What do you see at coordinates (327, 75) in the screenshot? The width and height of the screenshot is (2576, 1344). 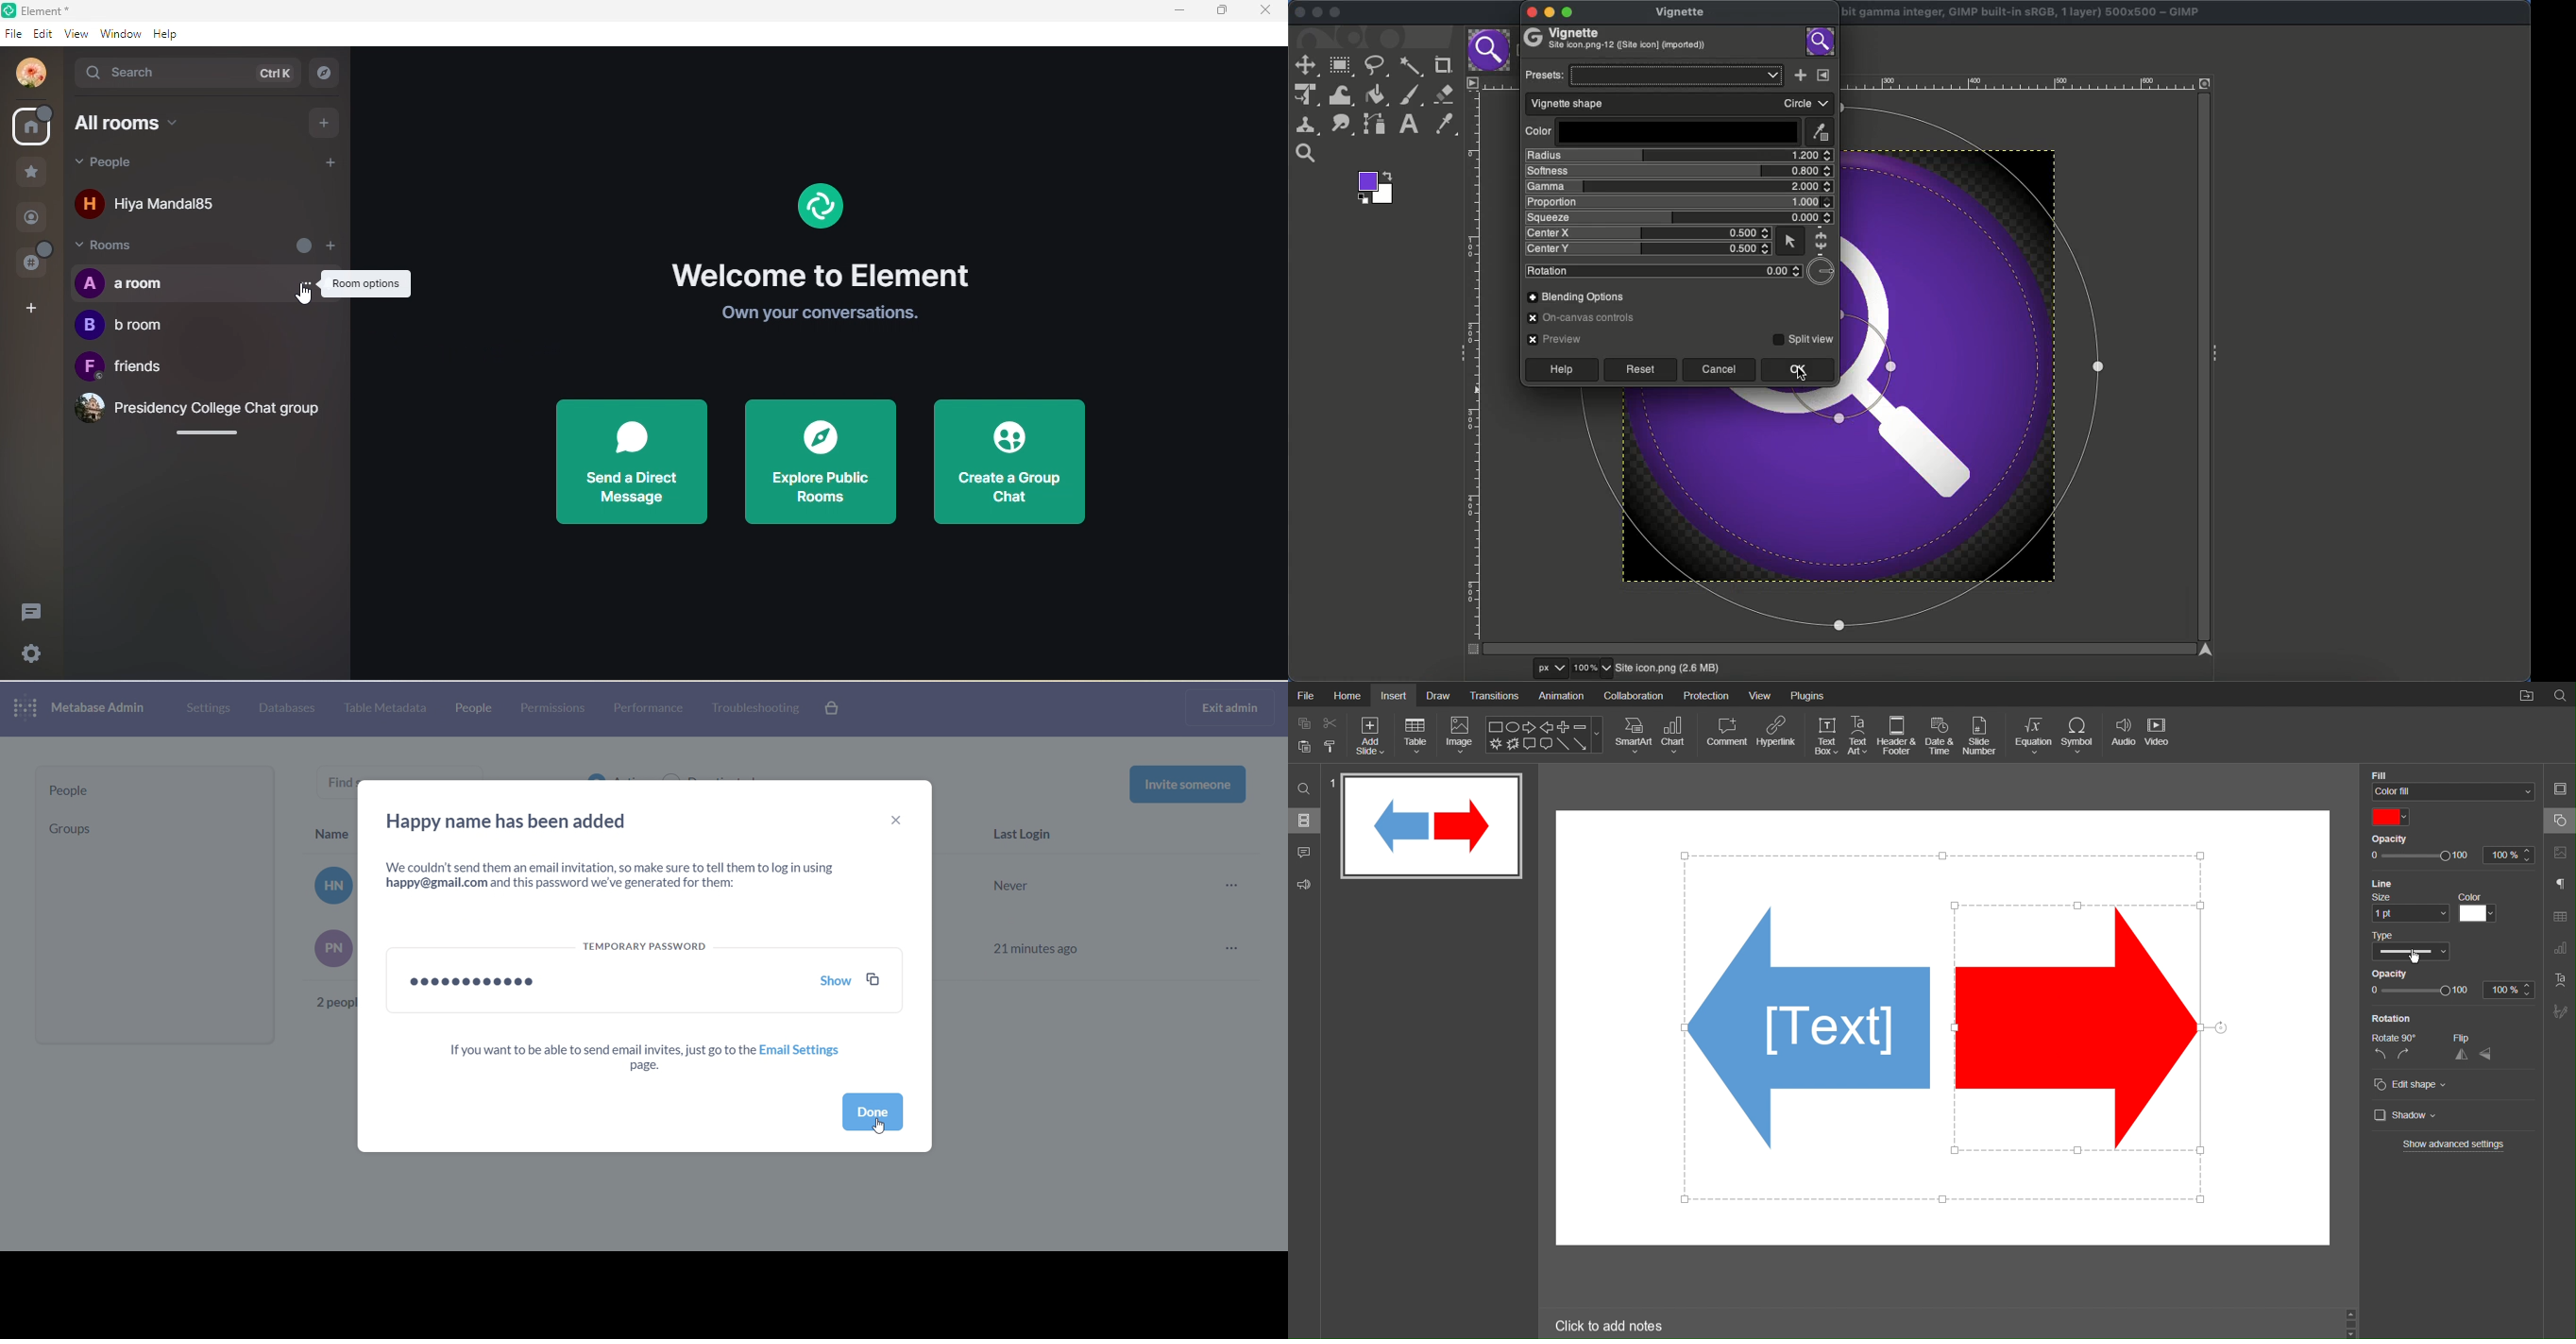 I see `explore` at bounding box center [327, 75].